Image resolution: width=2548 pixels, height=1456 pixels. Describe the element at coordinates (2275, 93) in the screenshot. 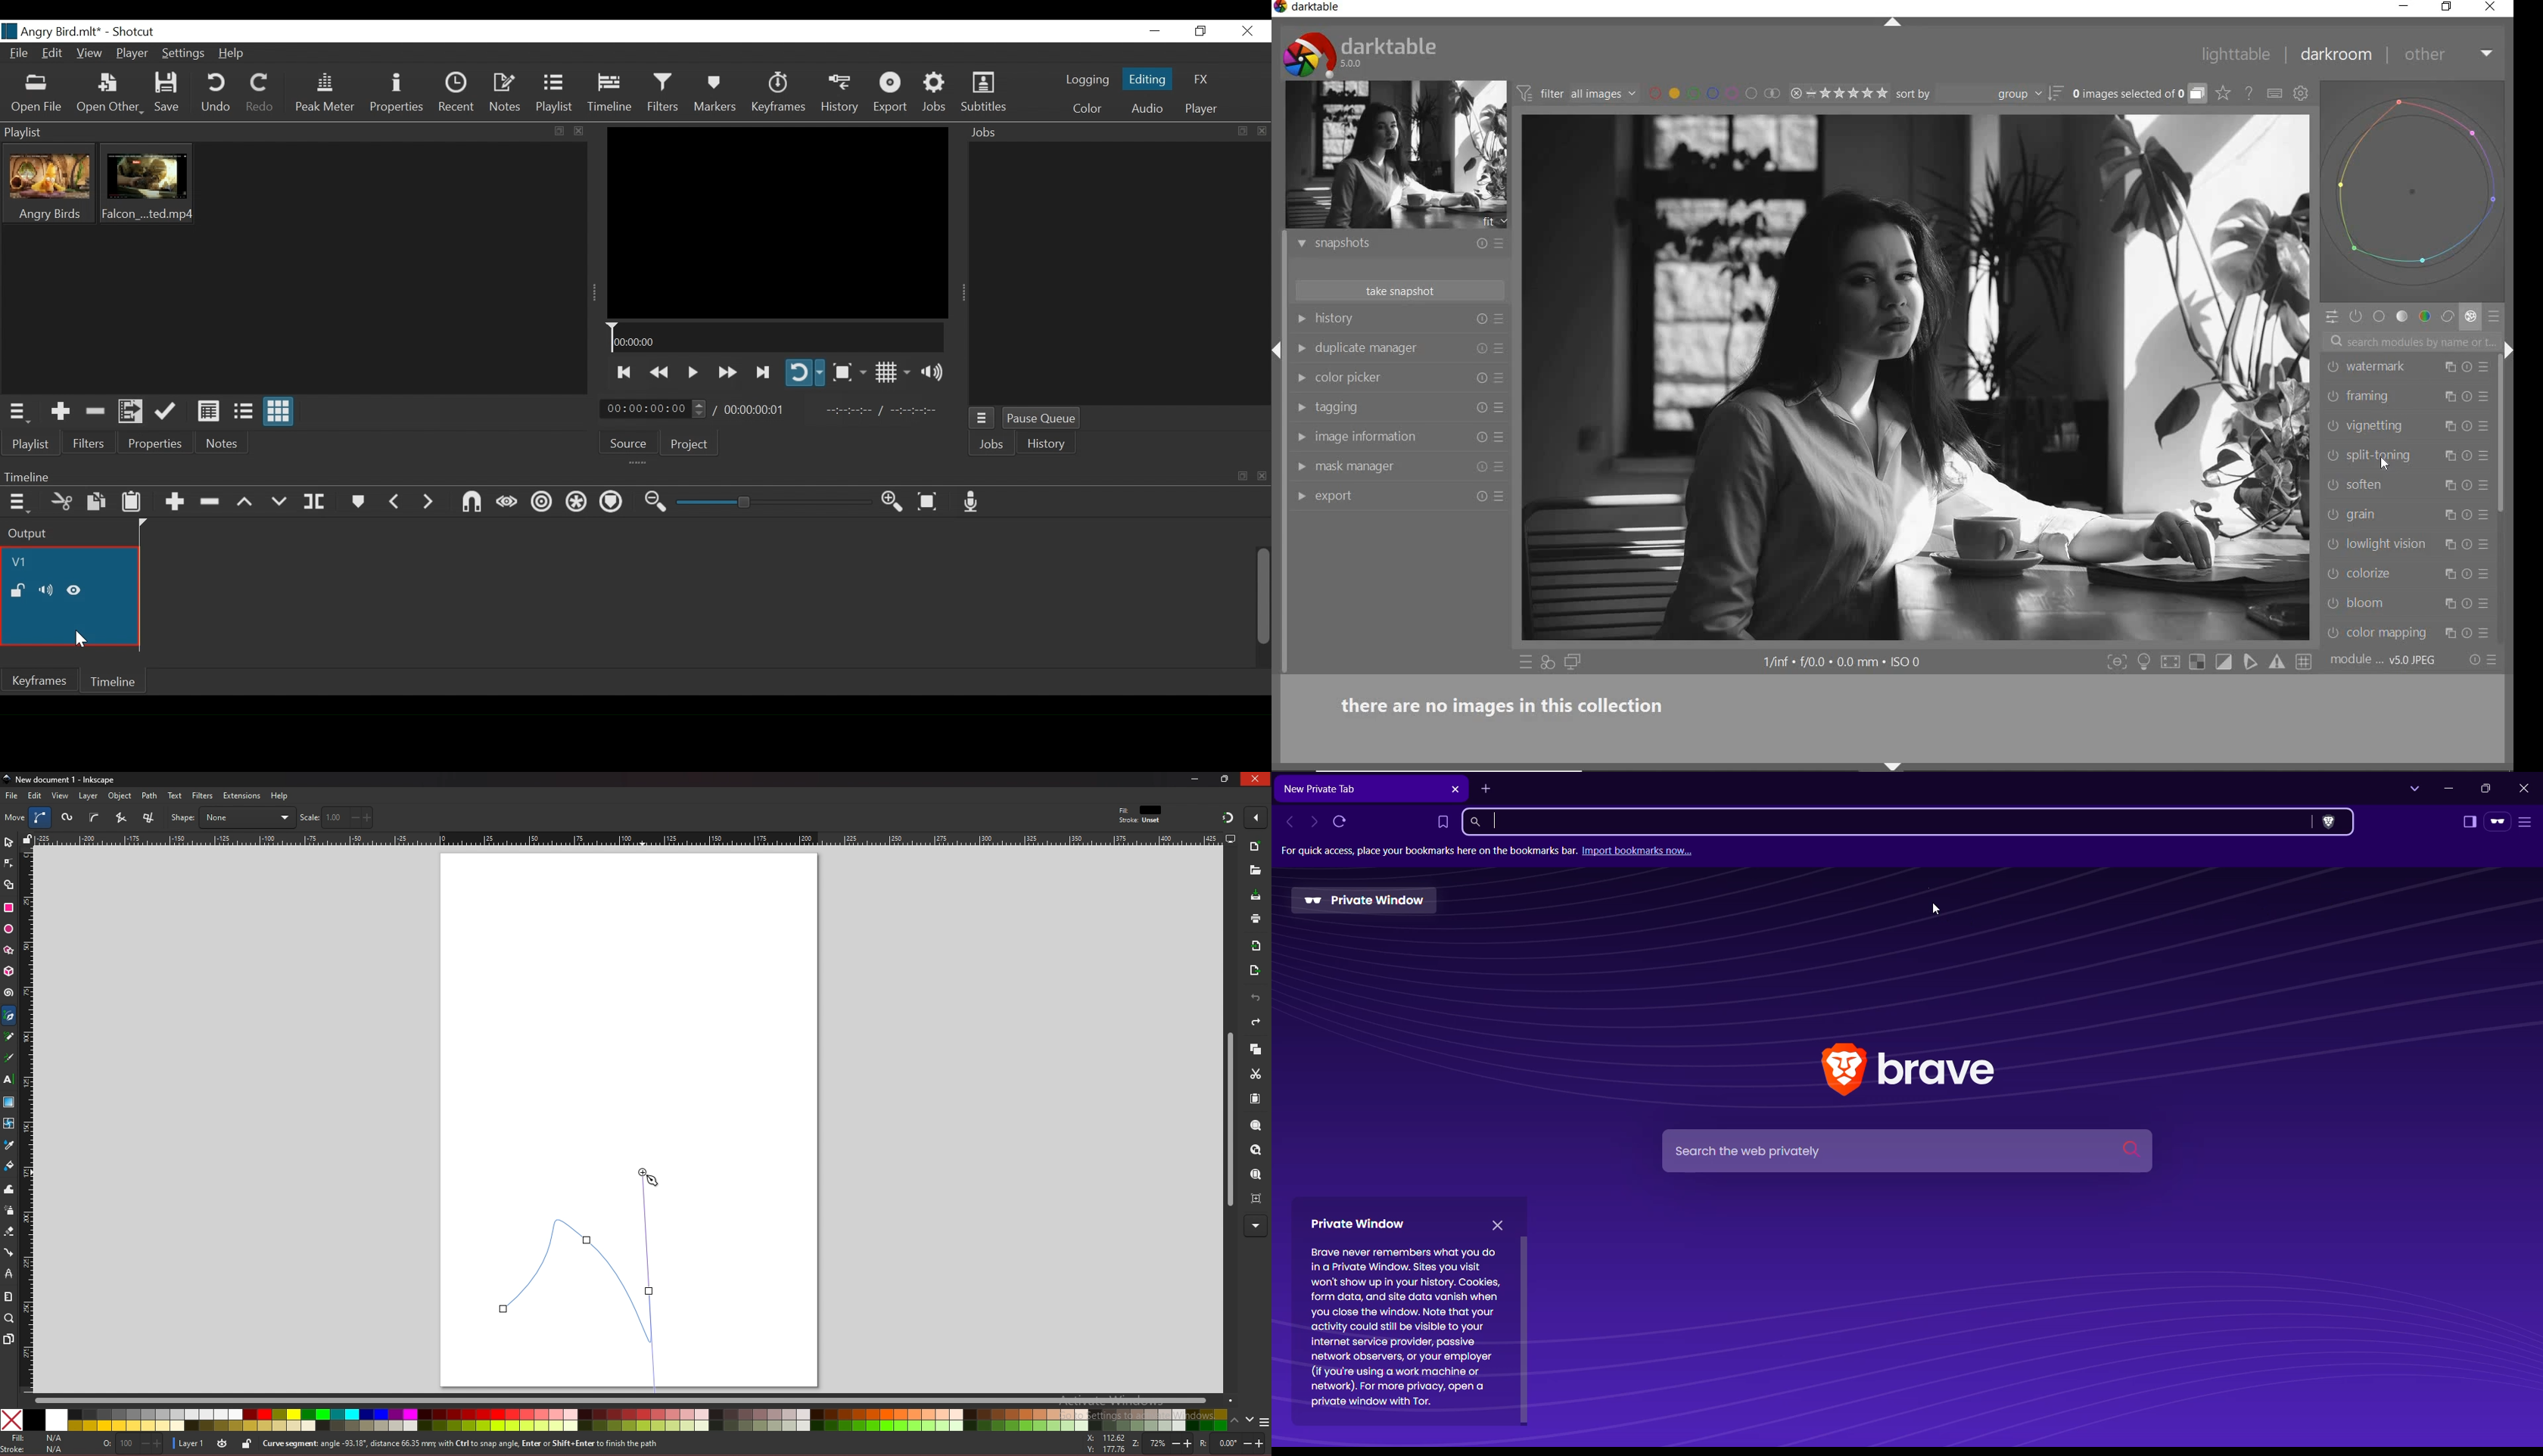

I see `set keyboard shortcuts` at that location.